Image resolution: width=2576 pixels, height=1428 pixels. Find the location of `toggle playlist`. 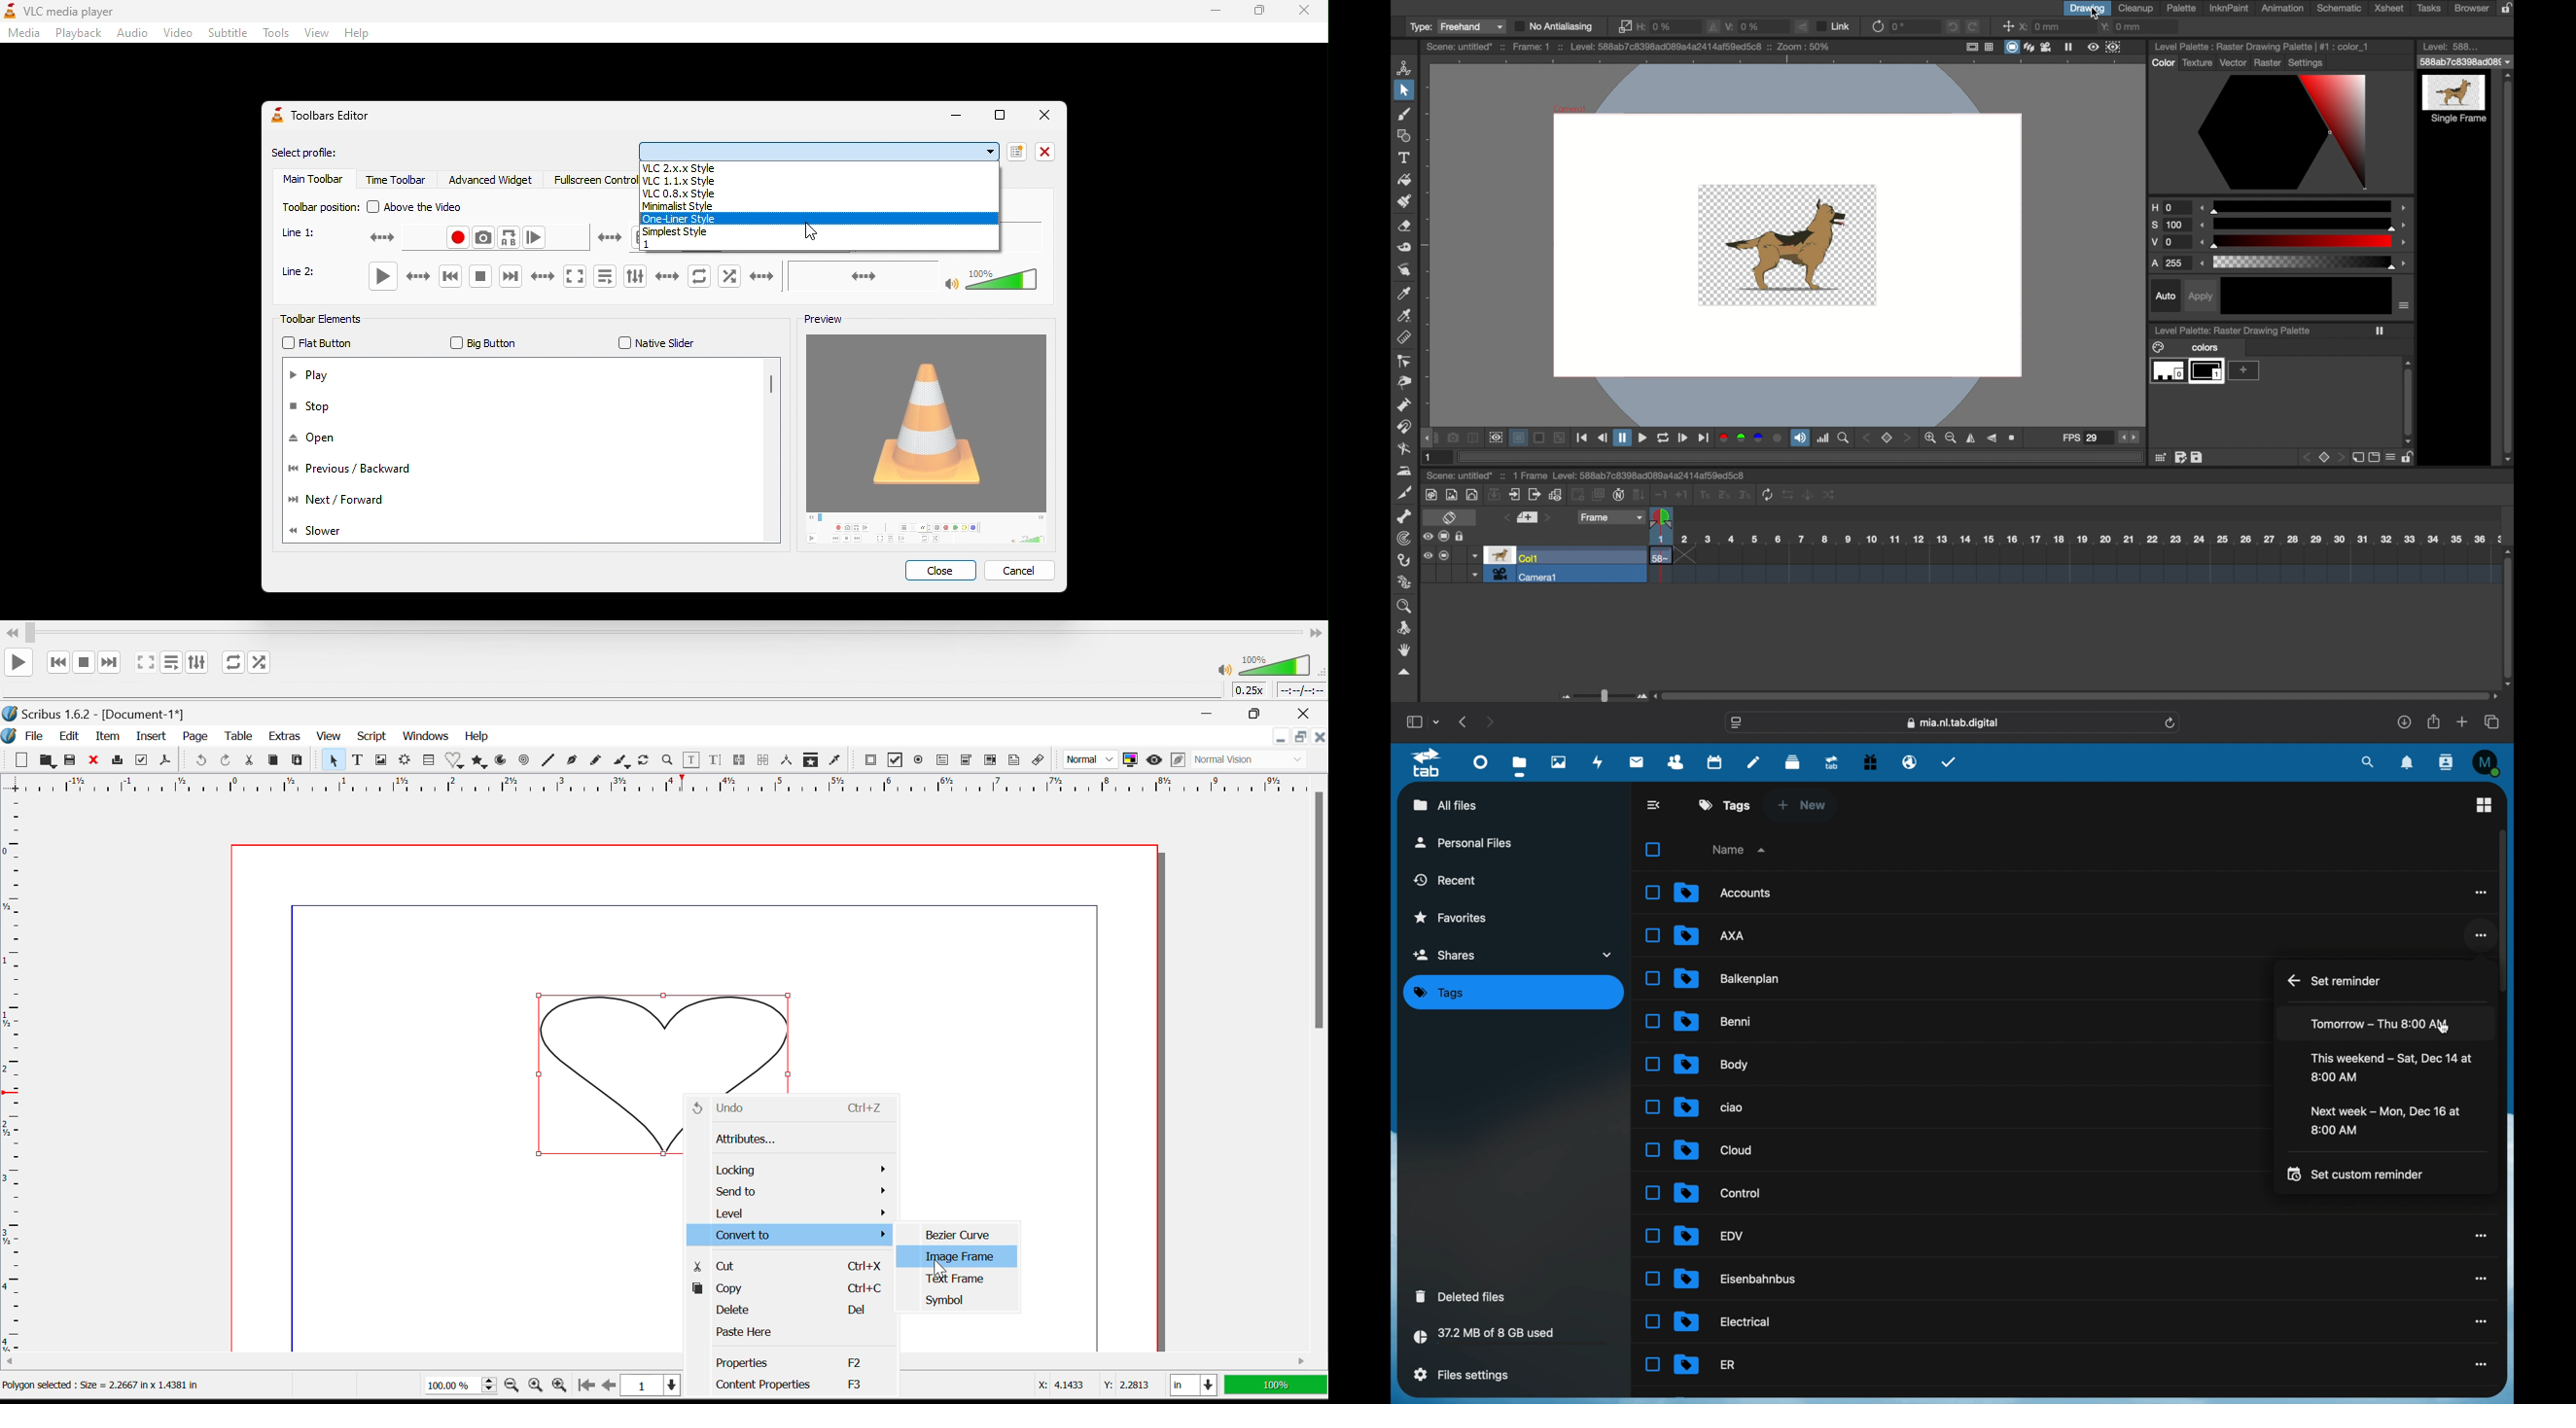

toggle playlist is located at coordinates (170, 665).